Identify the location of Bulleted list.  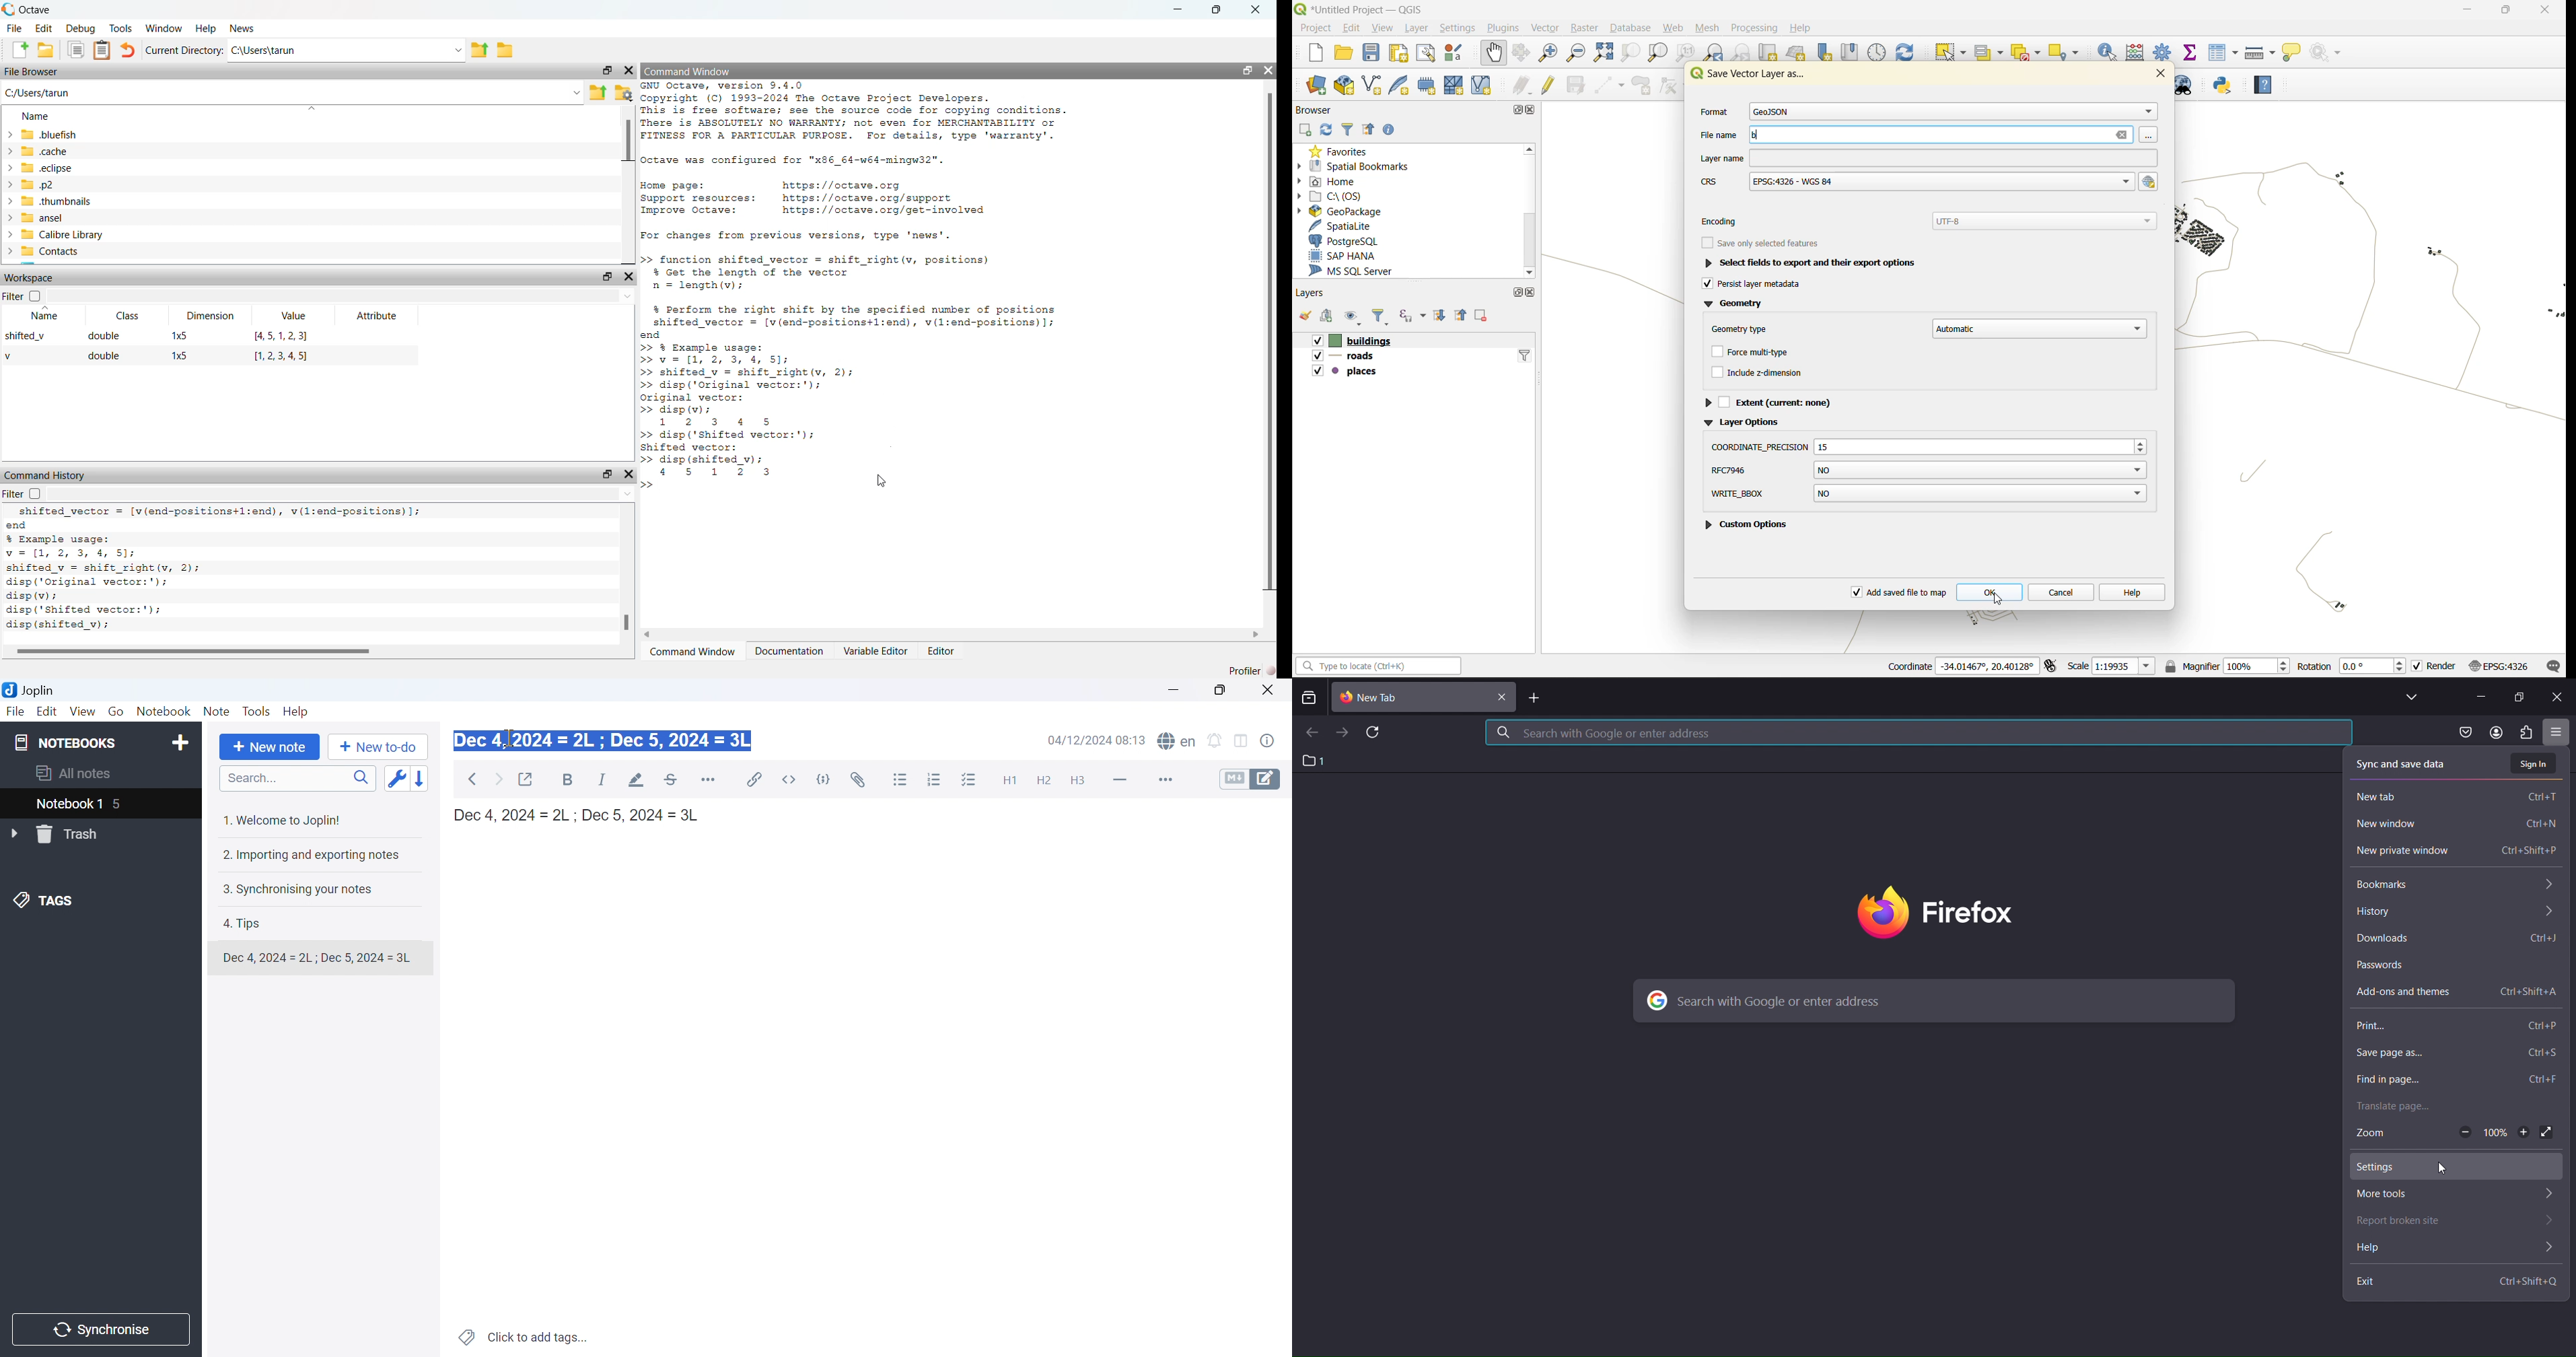
(902, 780).